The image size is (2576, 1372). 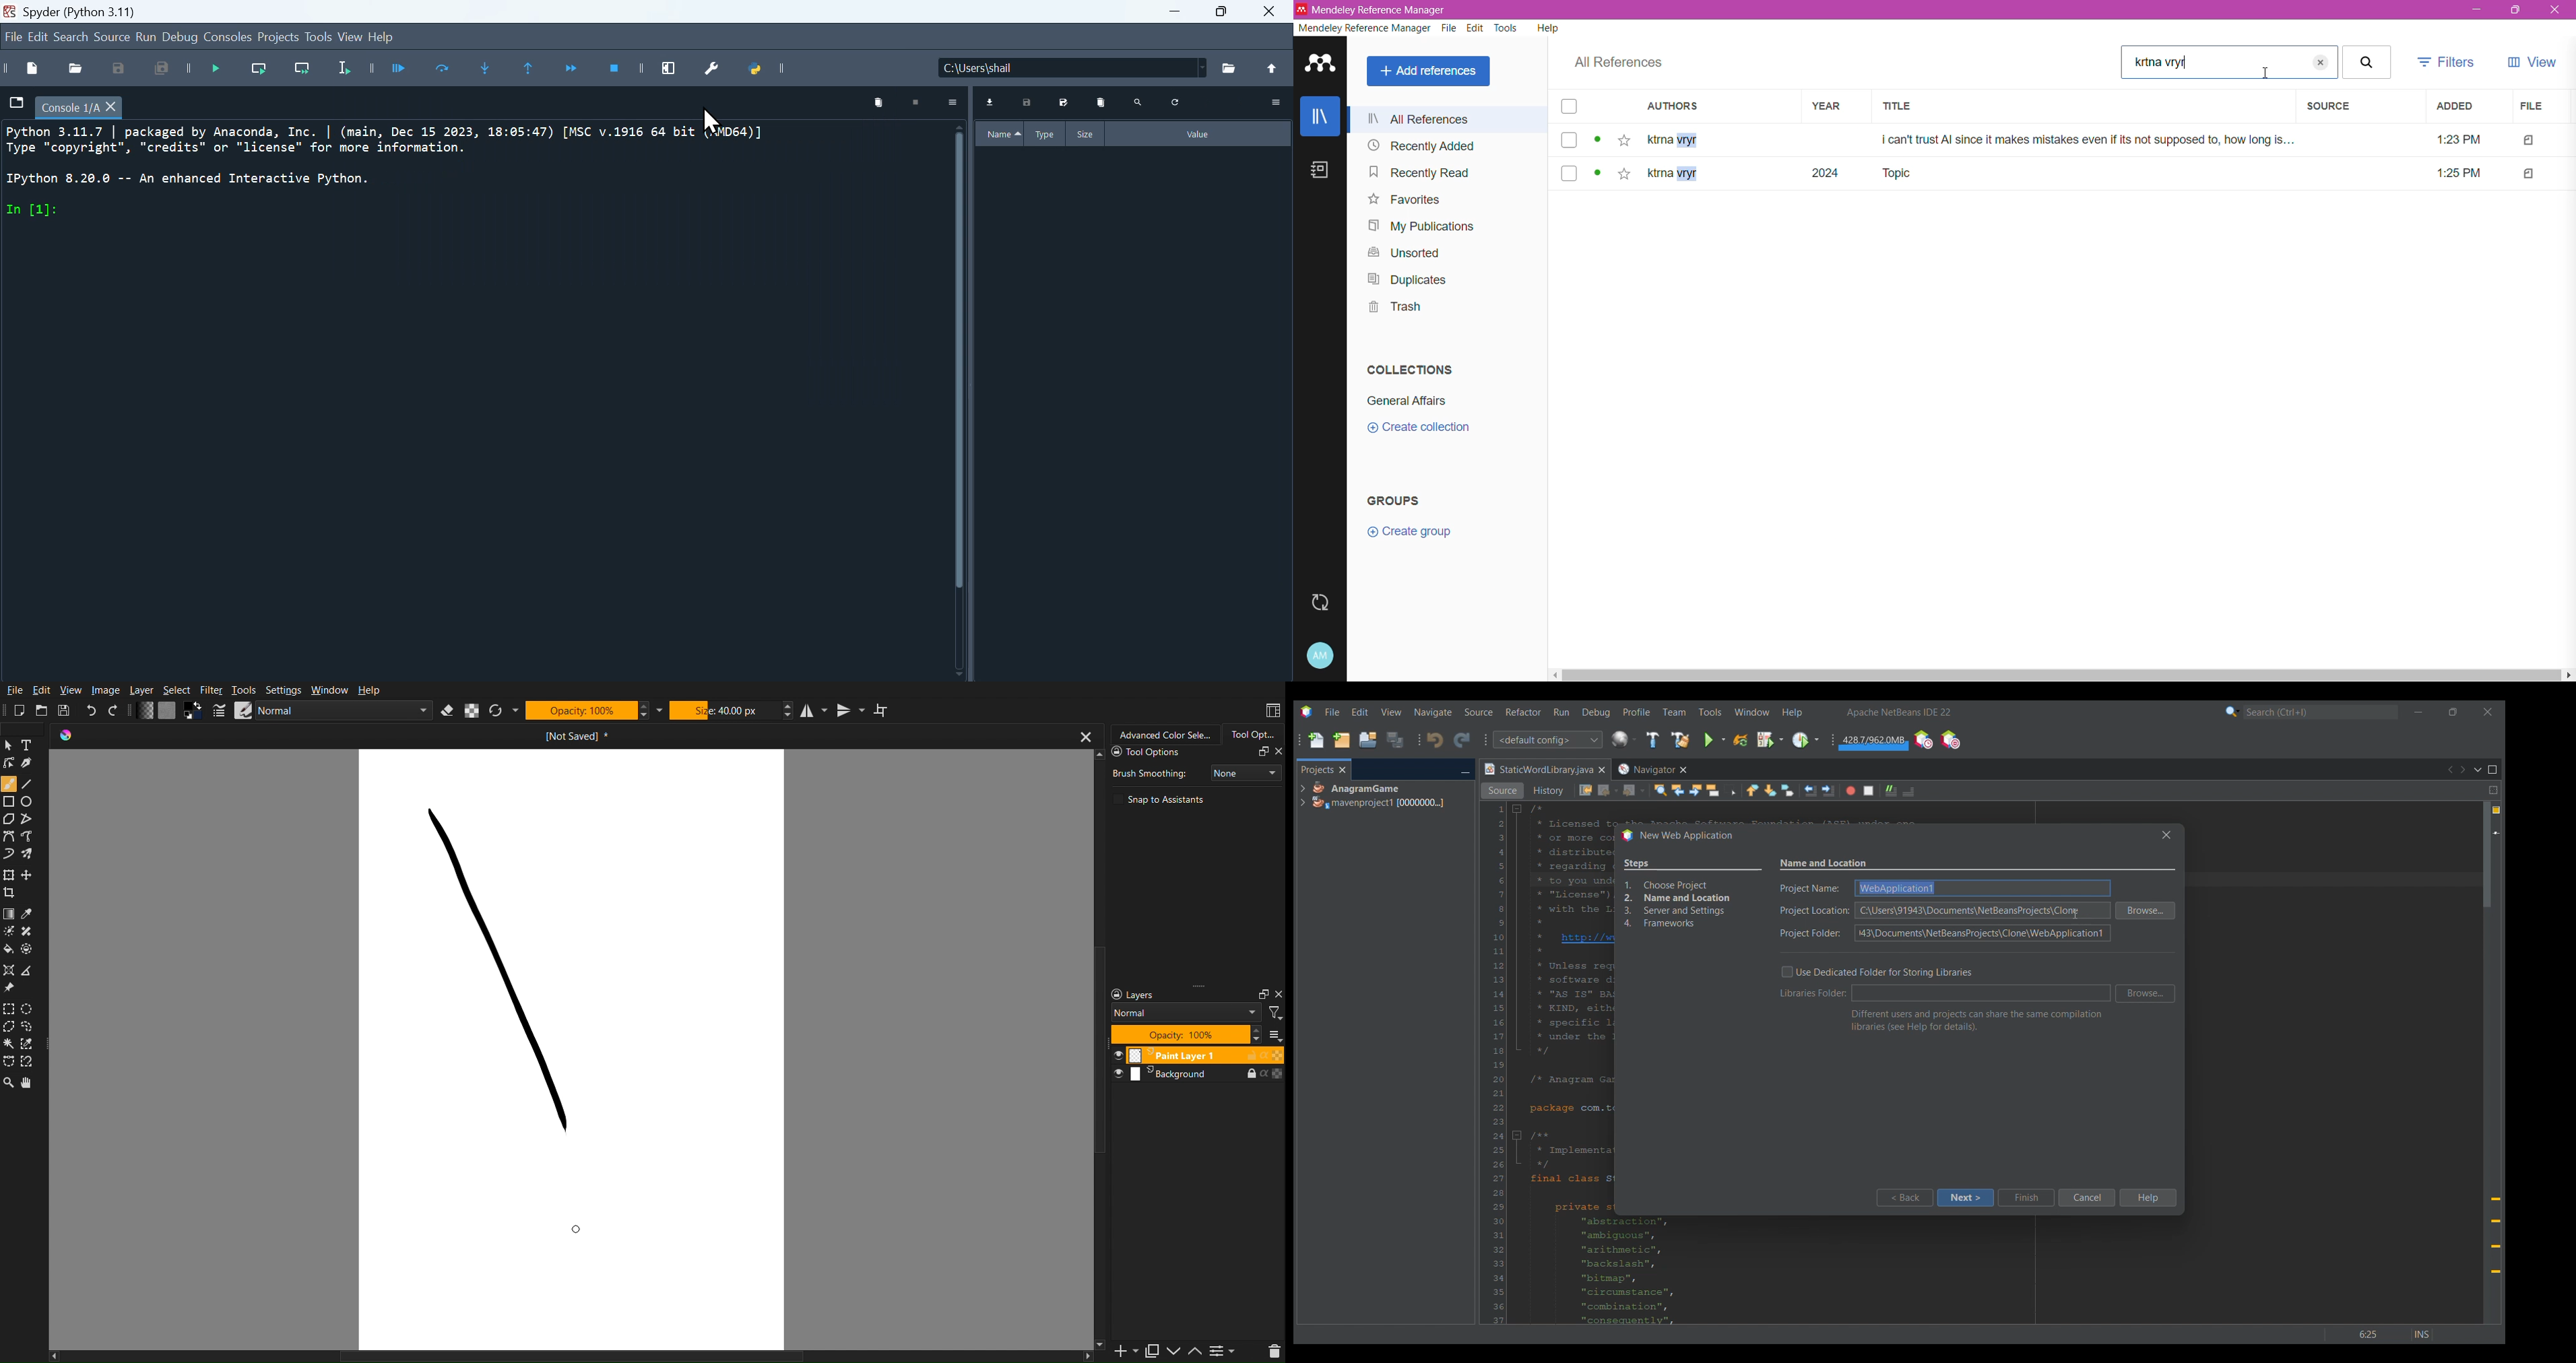 I want to click on Crop, so click(x=11, y=893).